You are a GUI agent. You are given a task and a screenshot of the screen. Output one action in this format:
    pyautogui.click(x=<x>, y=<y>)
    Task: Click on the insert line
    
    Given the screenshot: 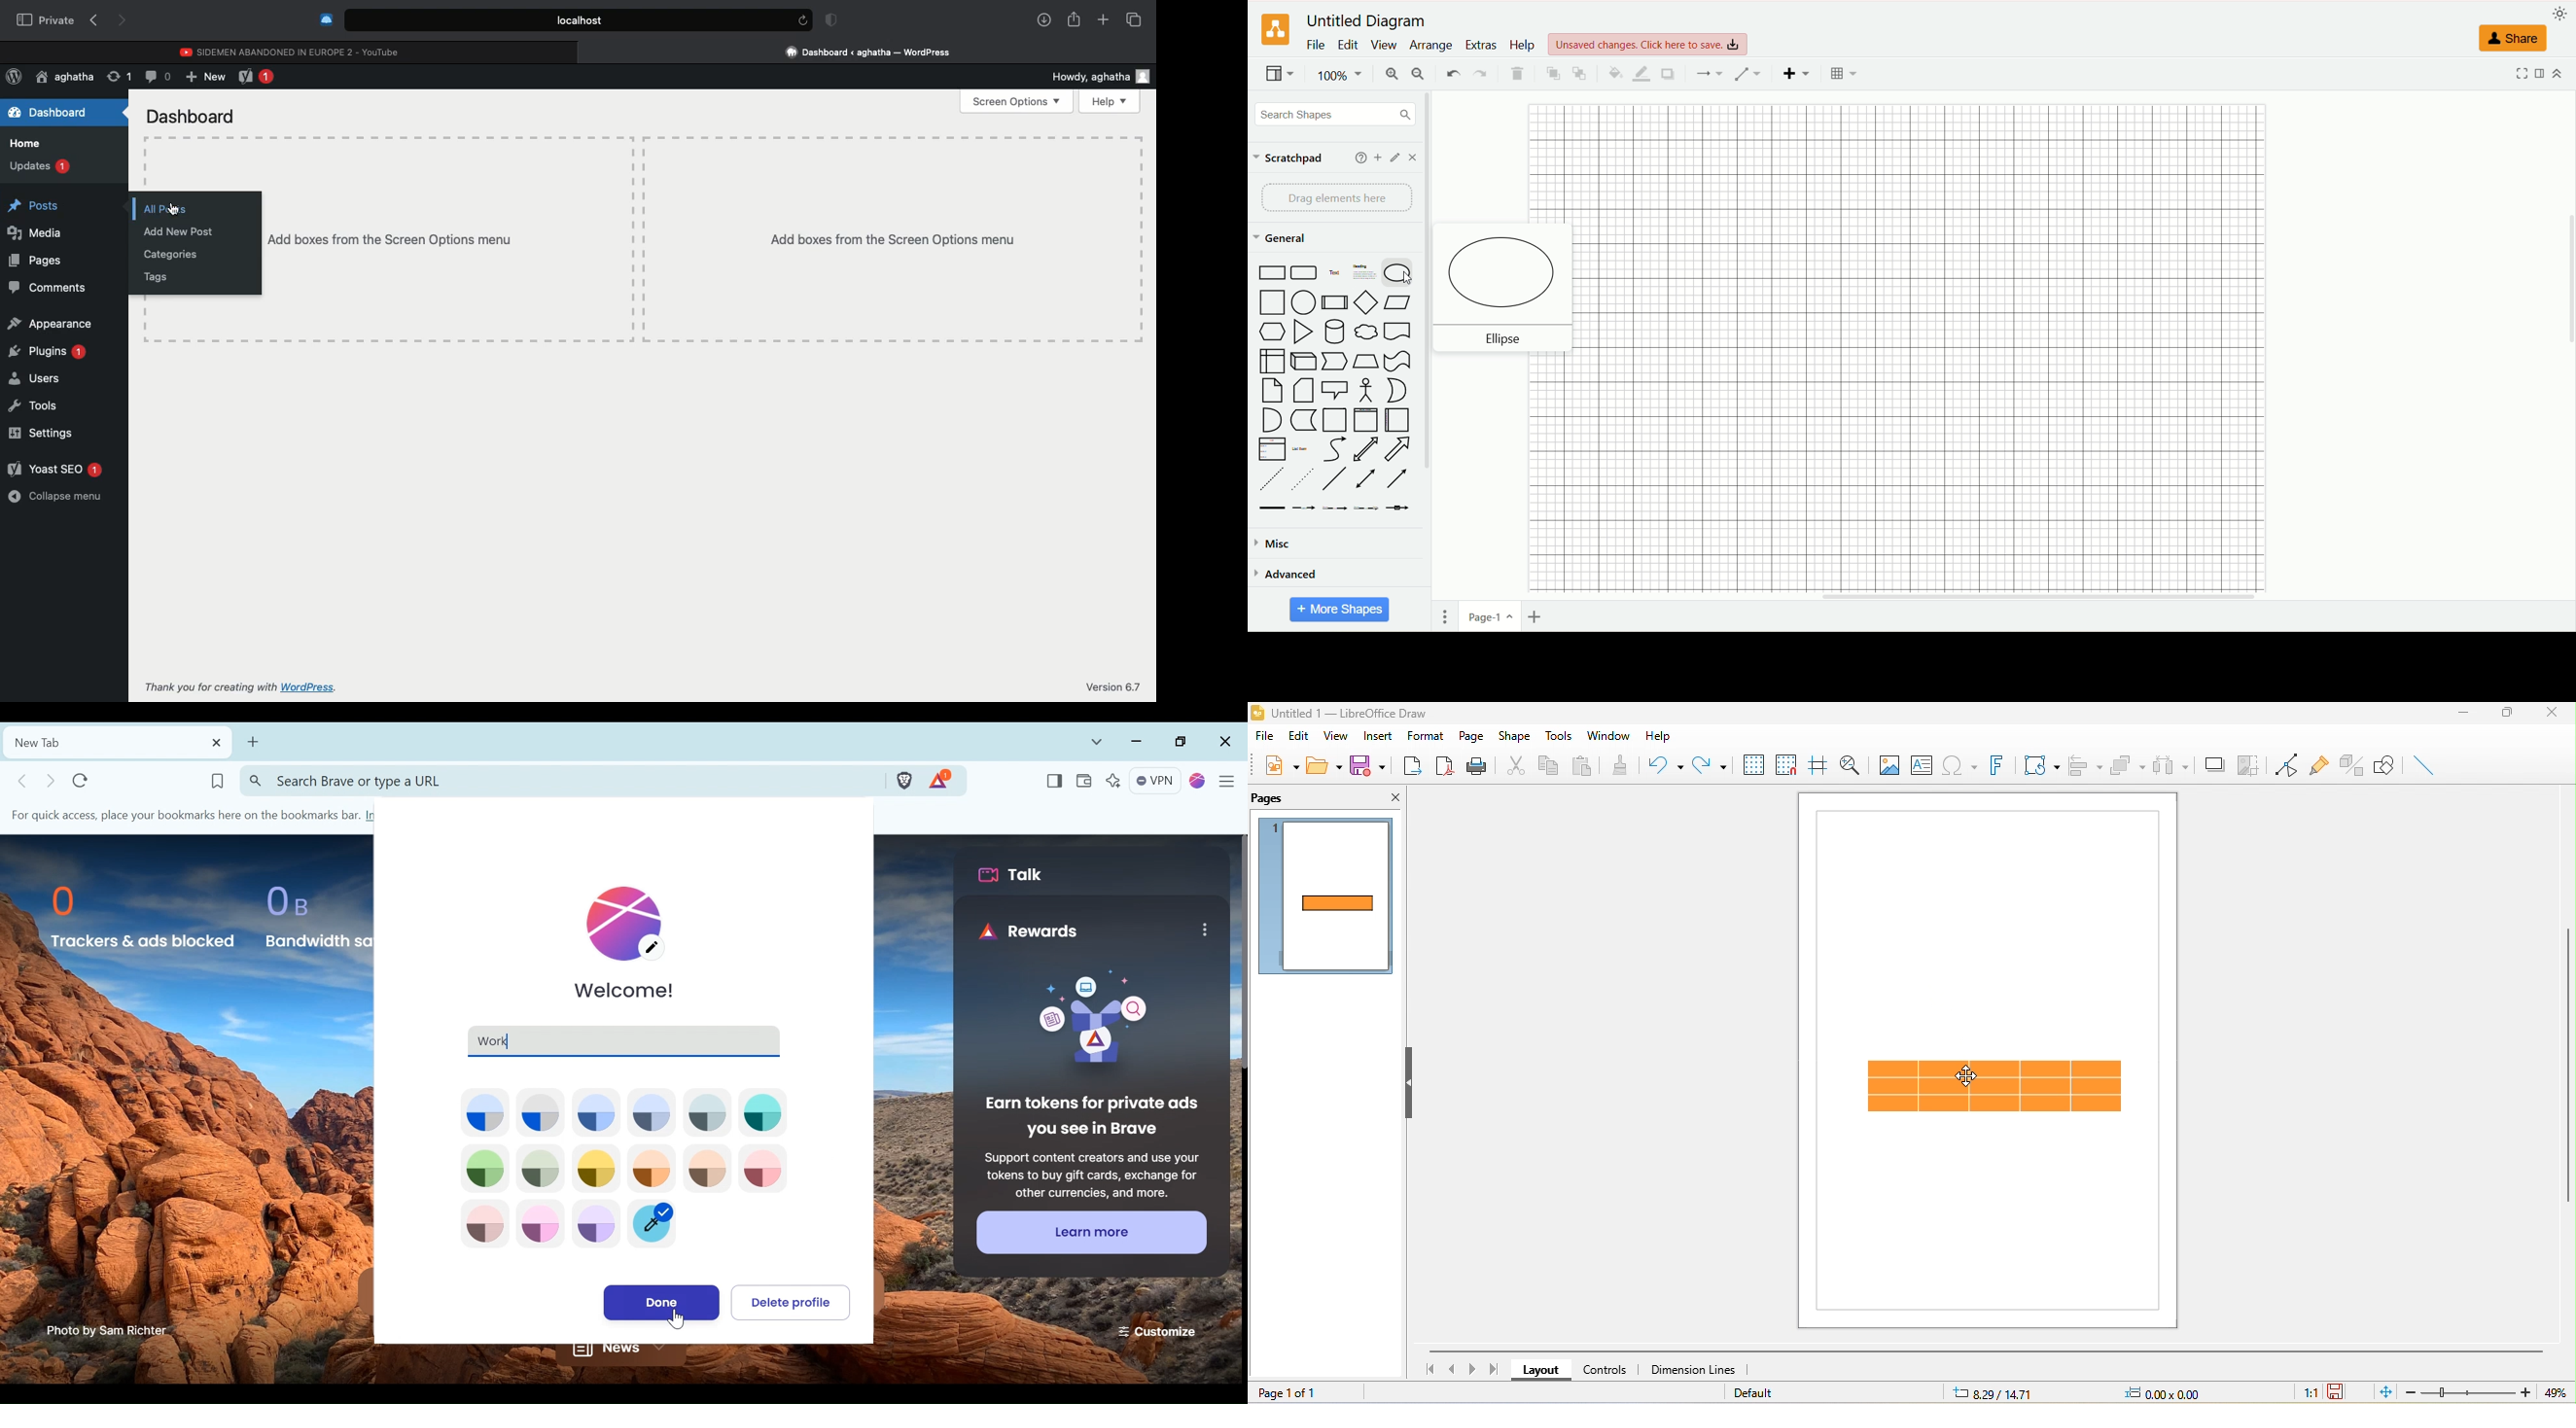 What is the action you would take?
    pyautogui.click(x=2423, y=764)
    